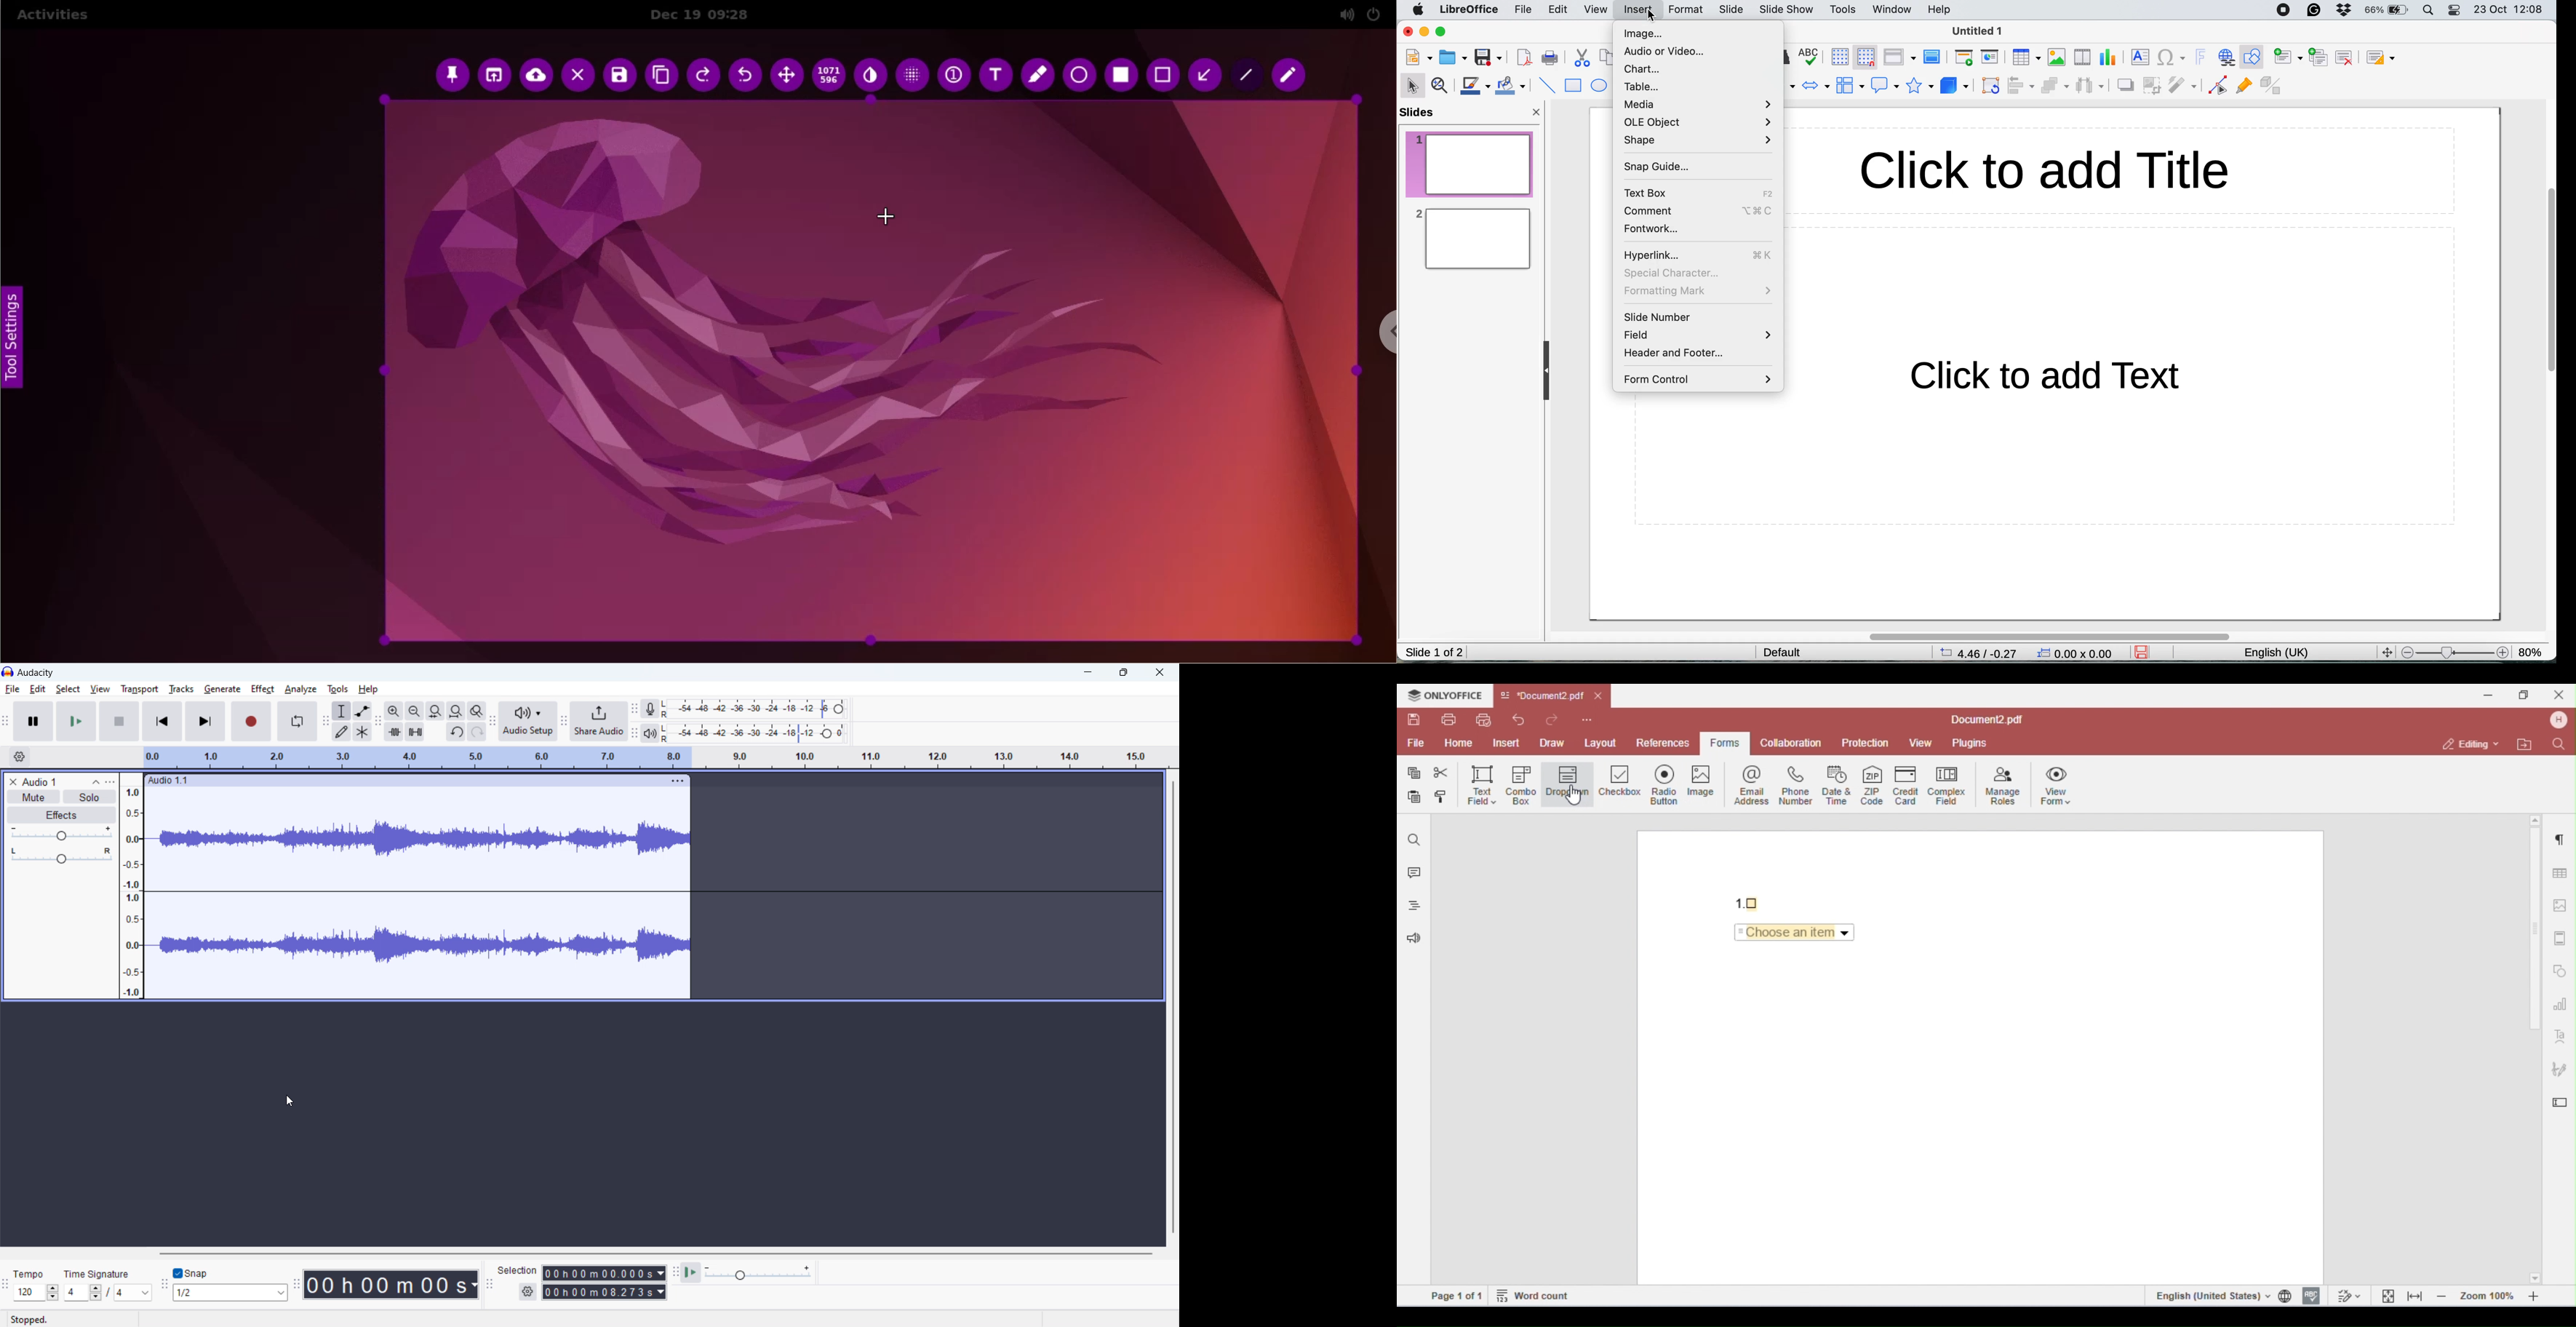 Image resolution: width=2576 pixels, height=1344 pixels. Describe the element at coordinates (2286, 653) in the screenshot. I see `english(UK)` at that location.